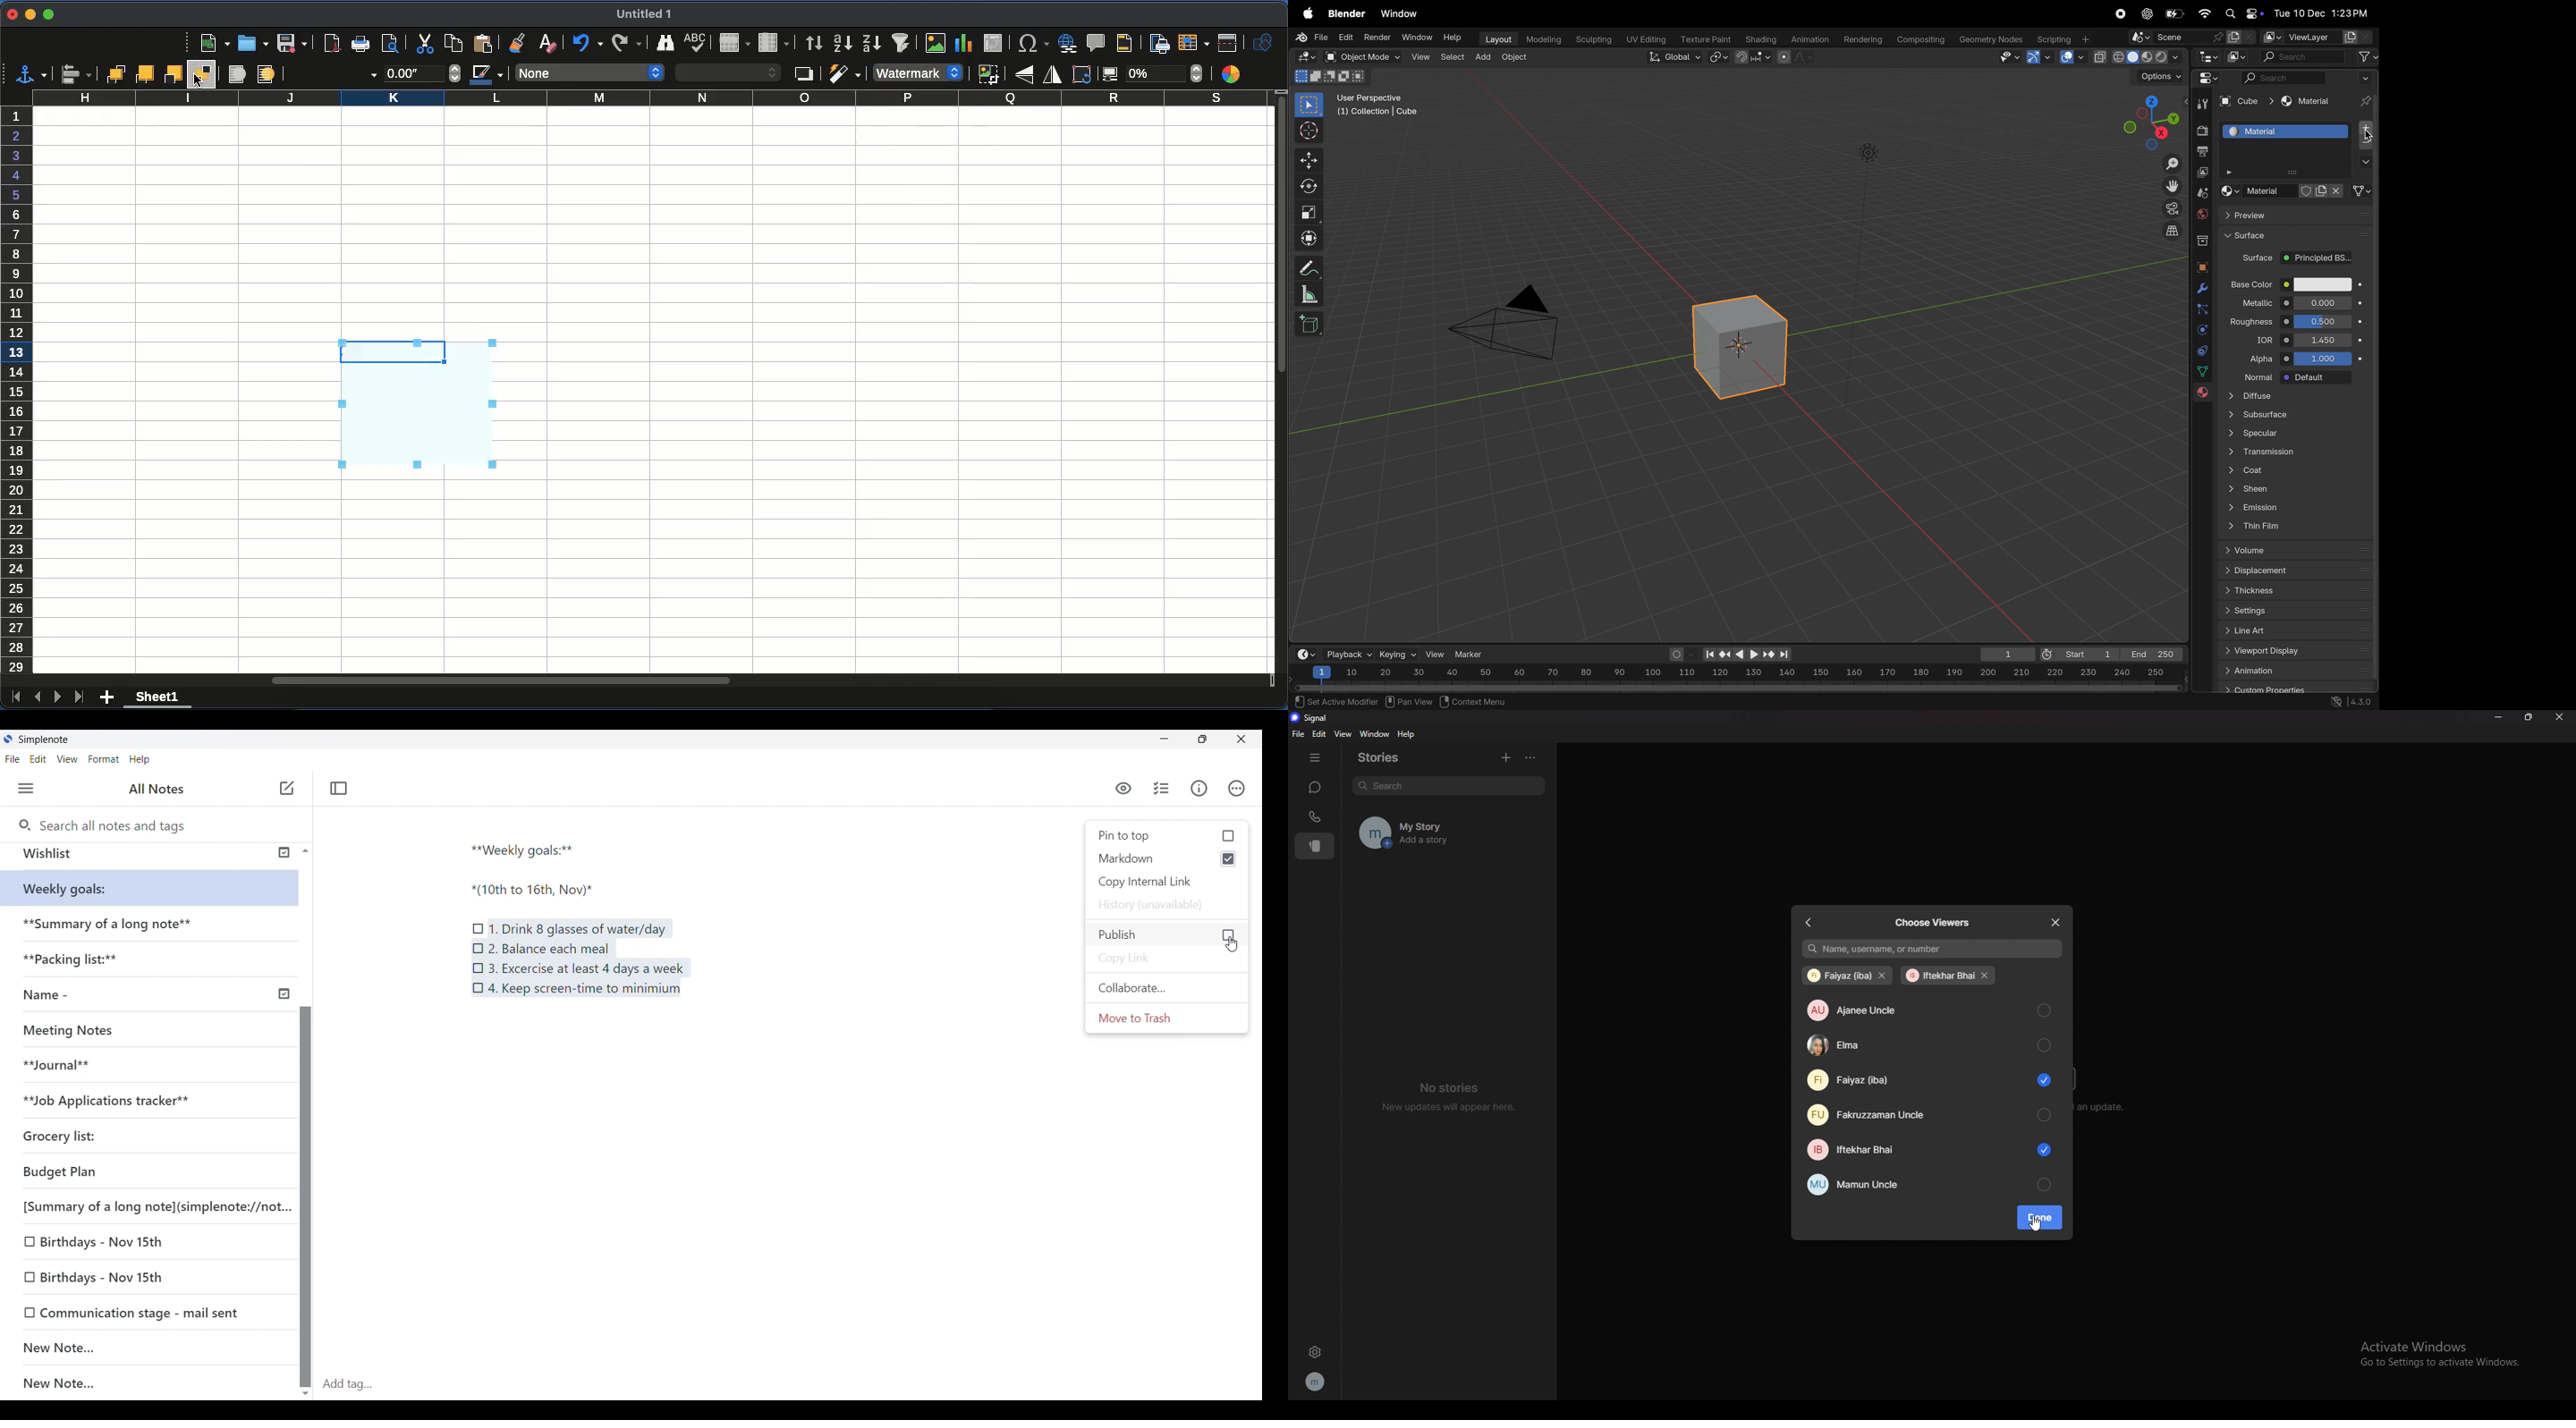  What do you see at coordinates (1929, 1117) in the screenshot?
I see `fakruzzaman uncle` at bounding box center [1929, 1117].